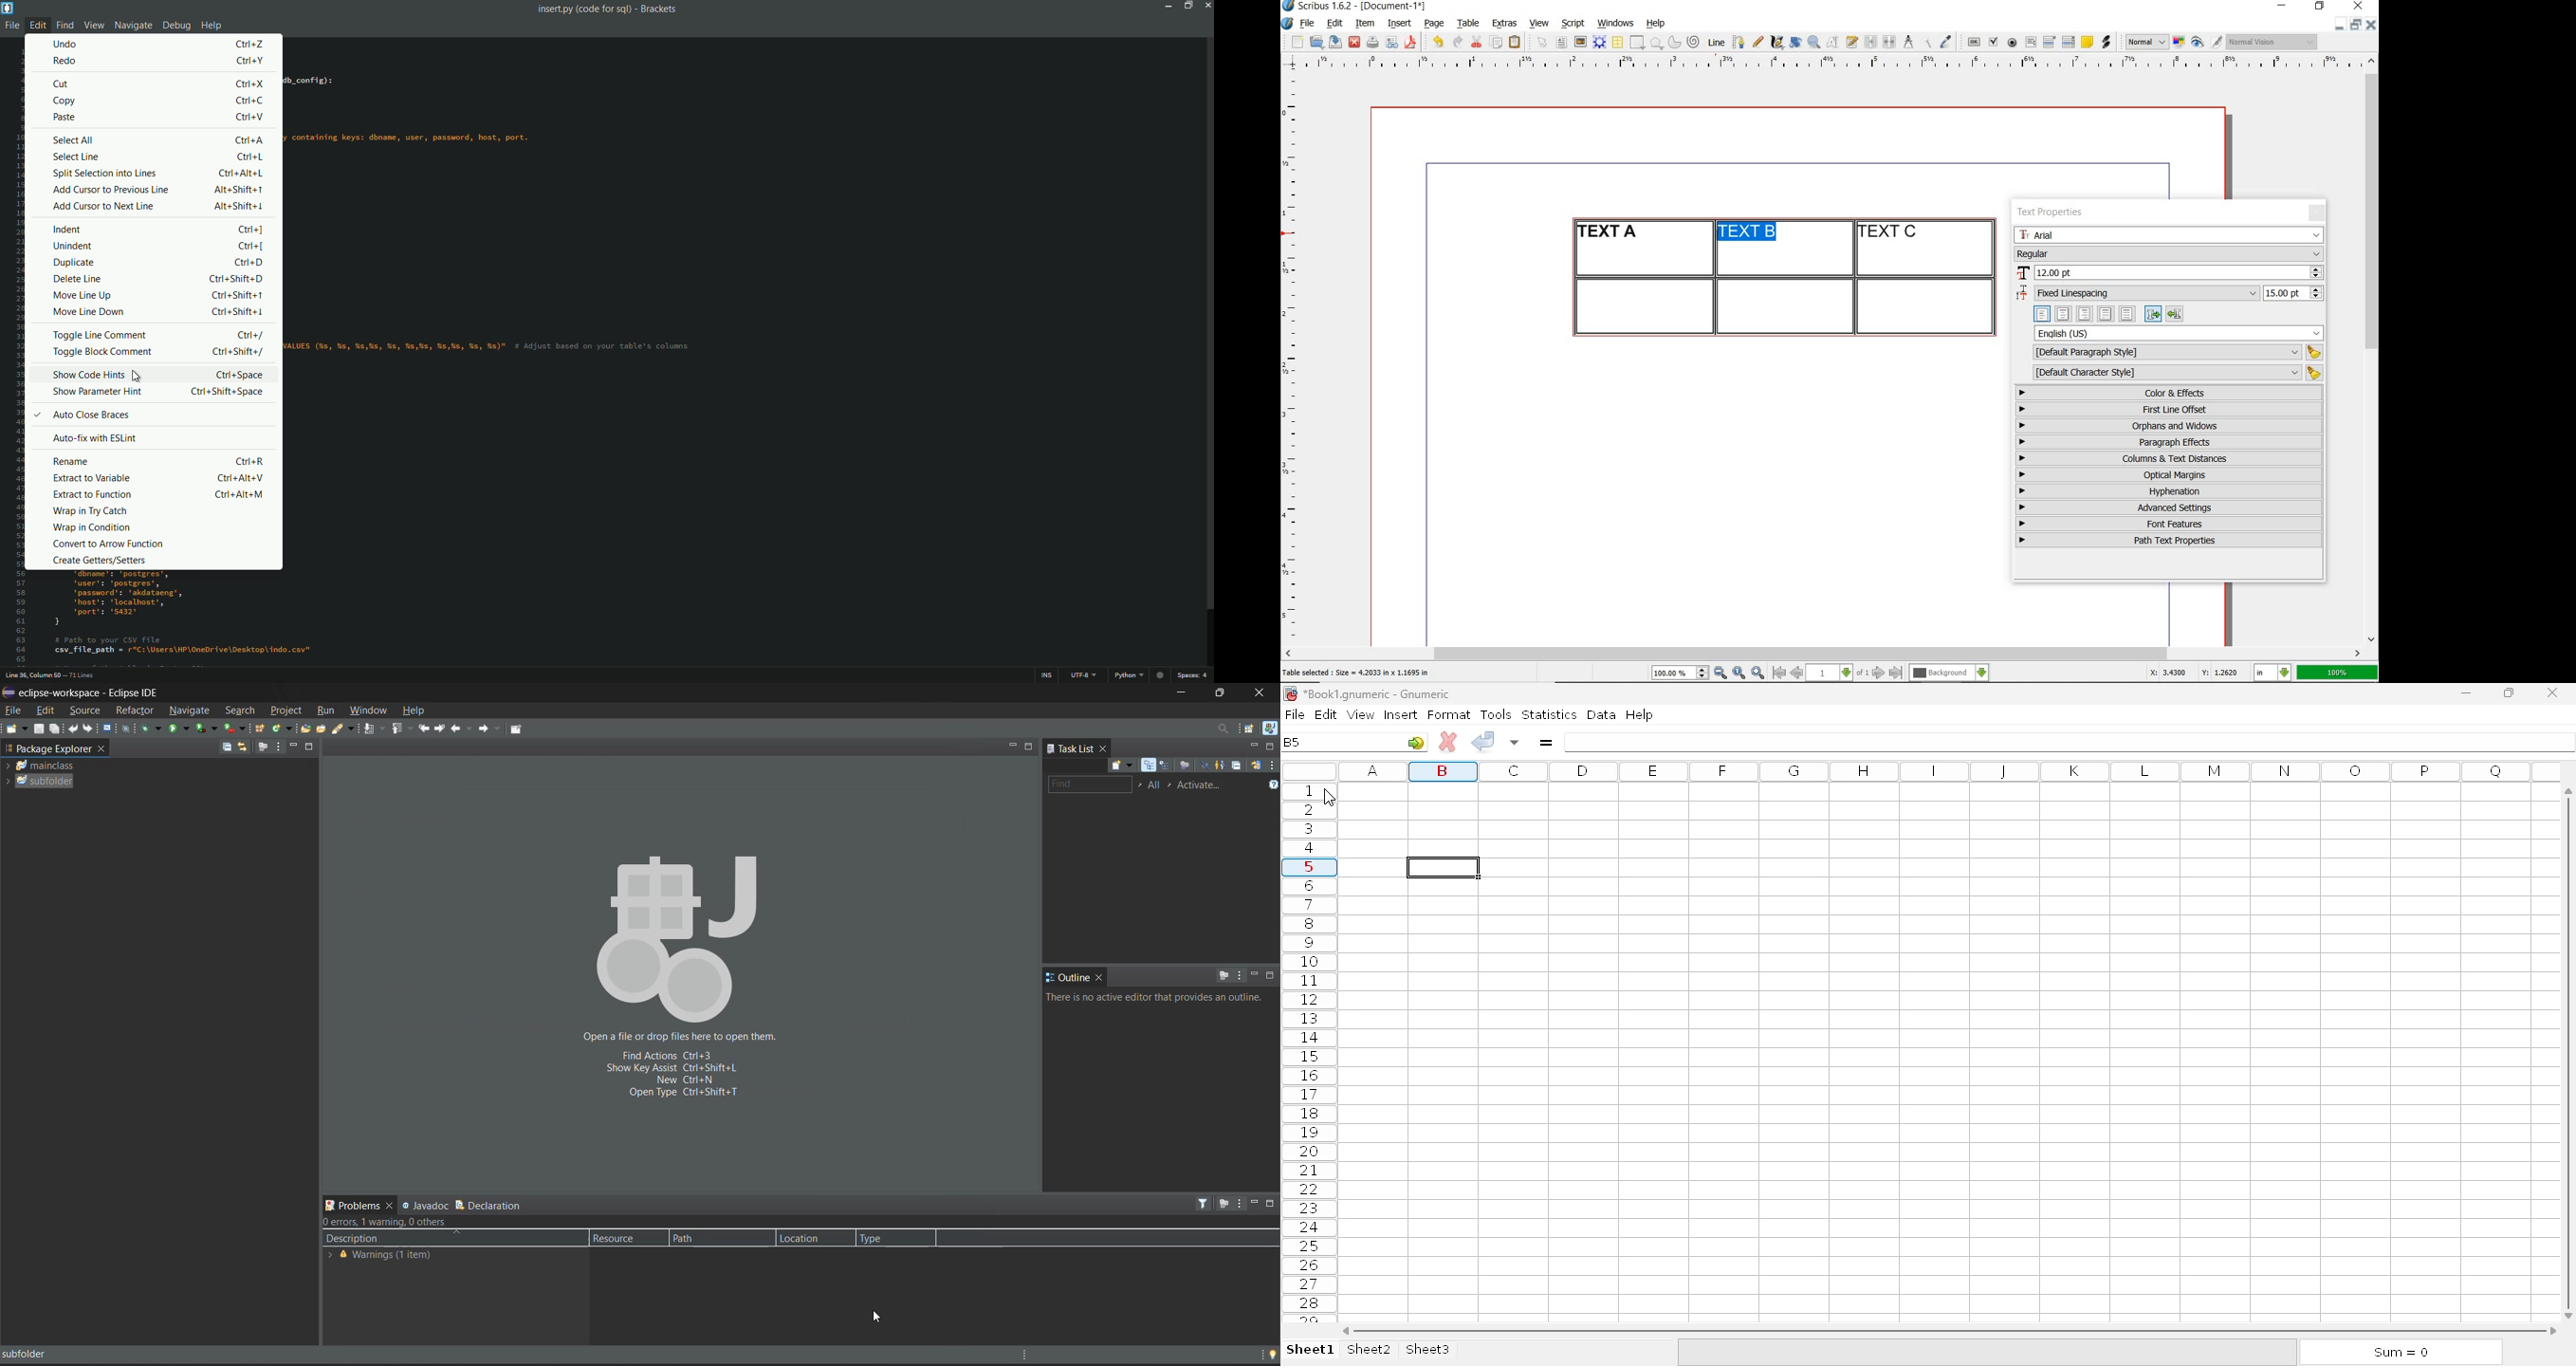 The height and width of the screenshot is (1372, 2576). I want to click on view menu, so click(93, 25).